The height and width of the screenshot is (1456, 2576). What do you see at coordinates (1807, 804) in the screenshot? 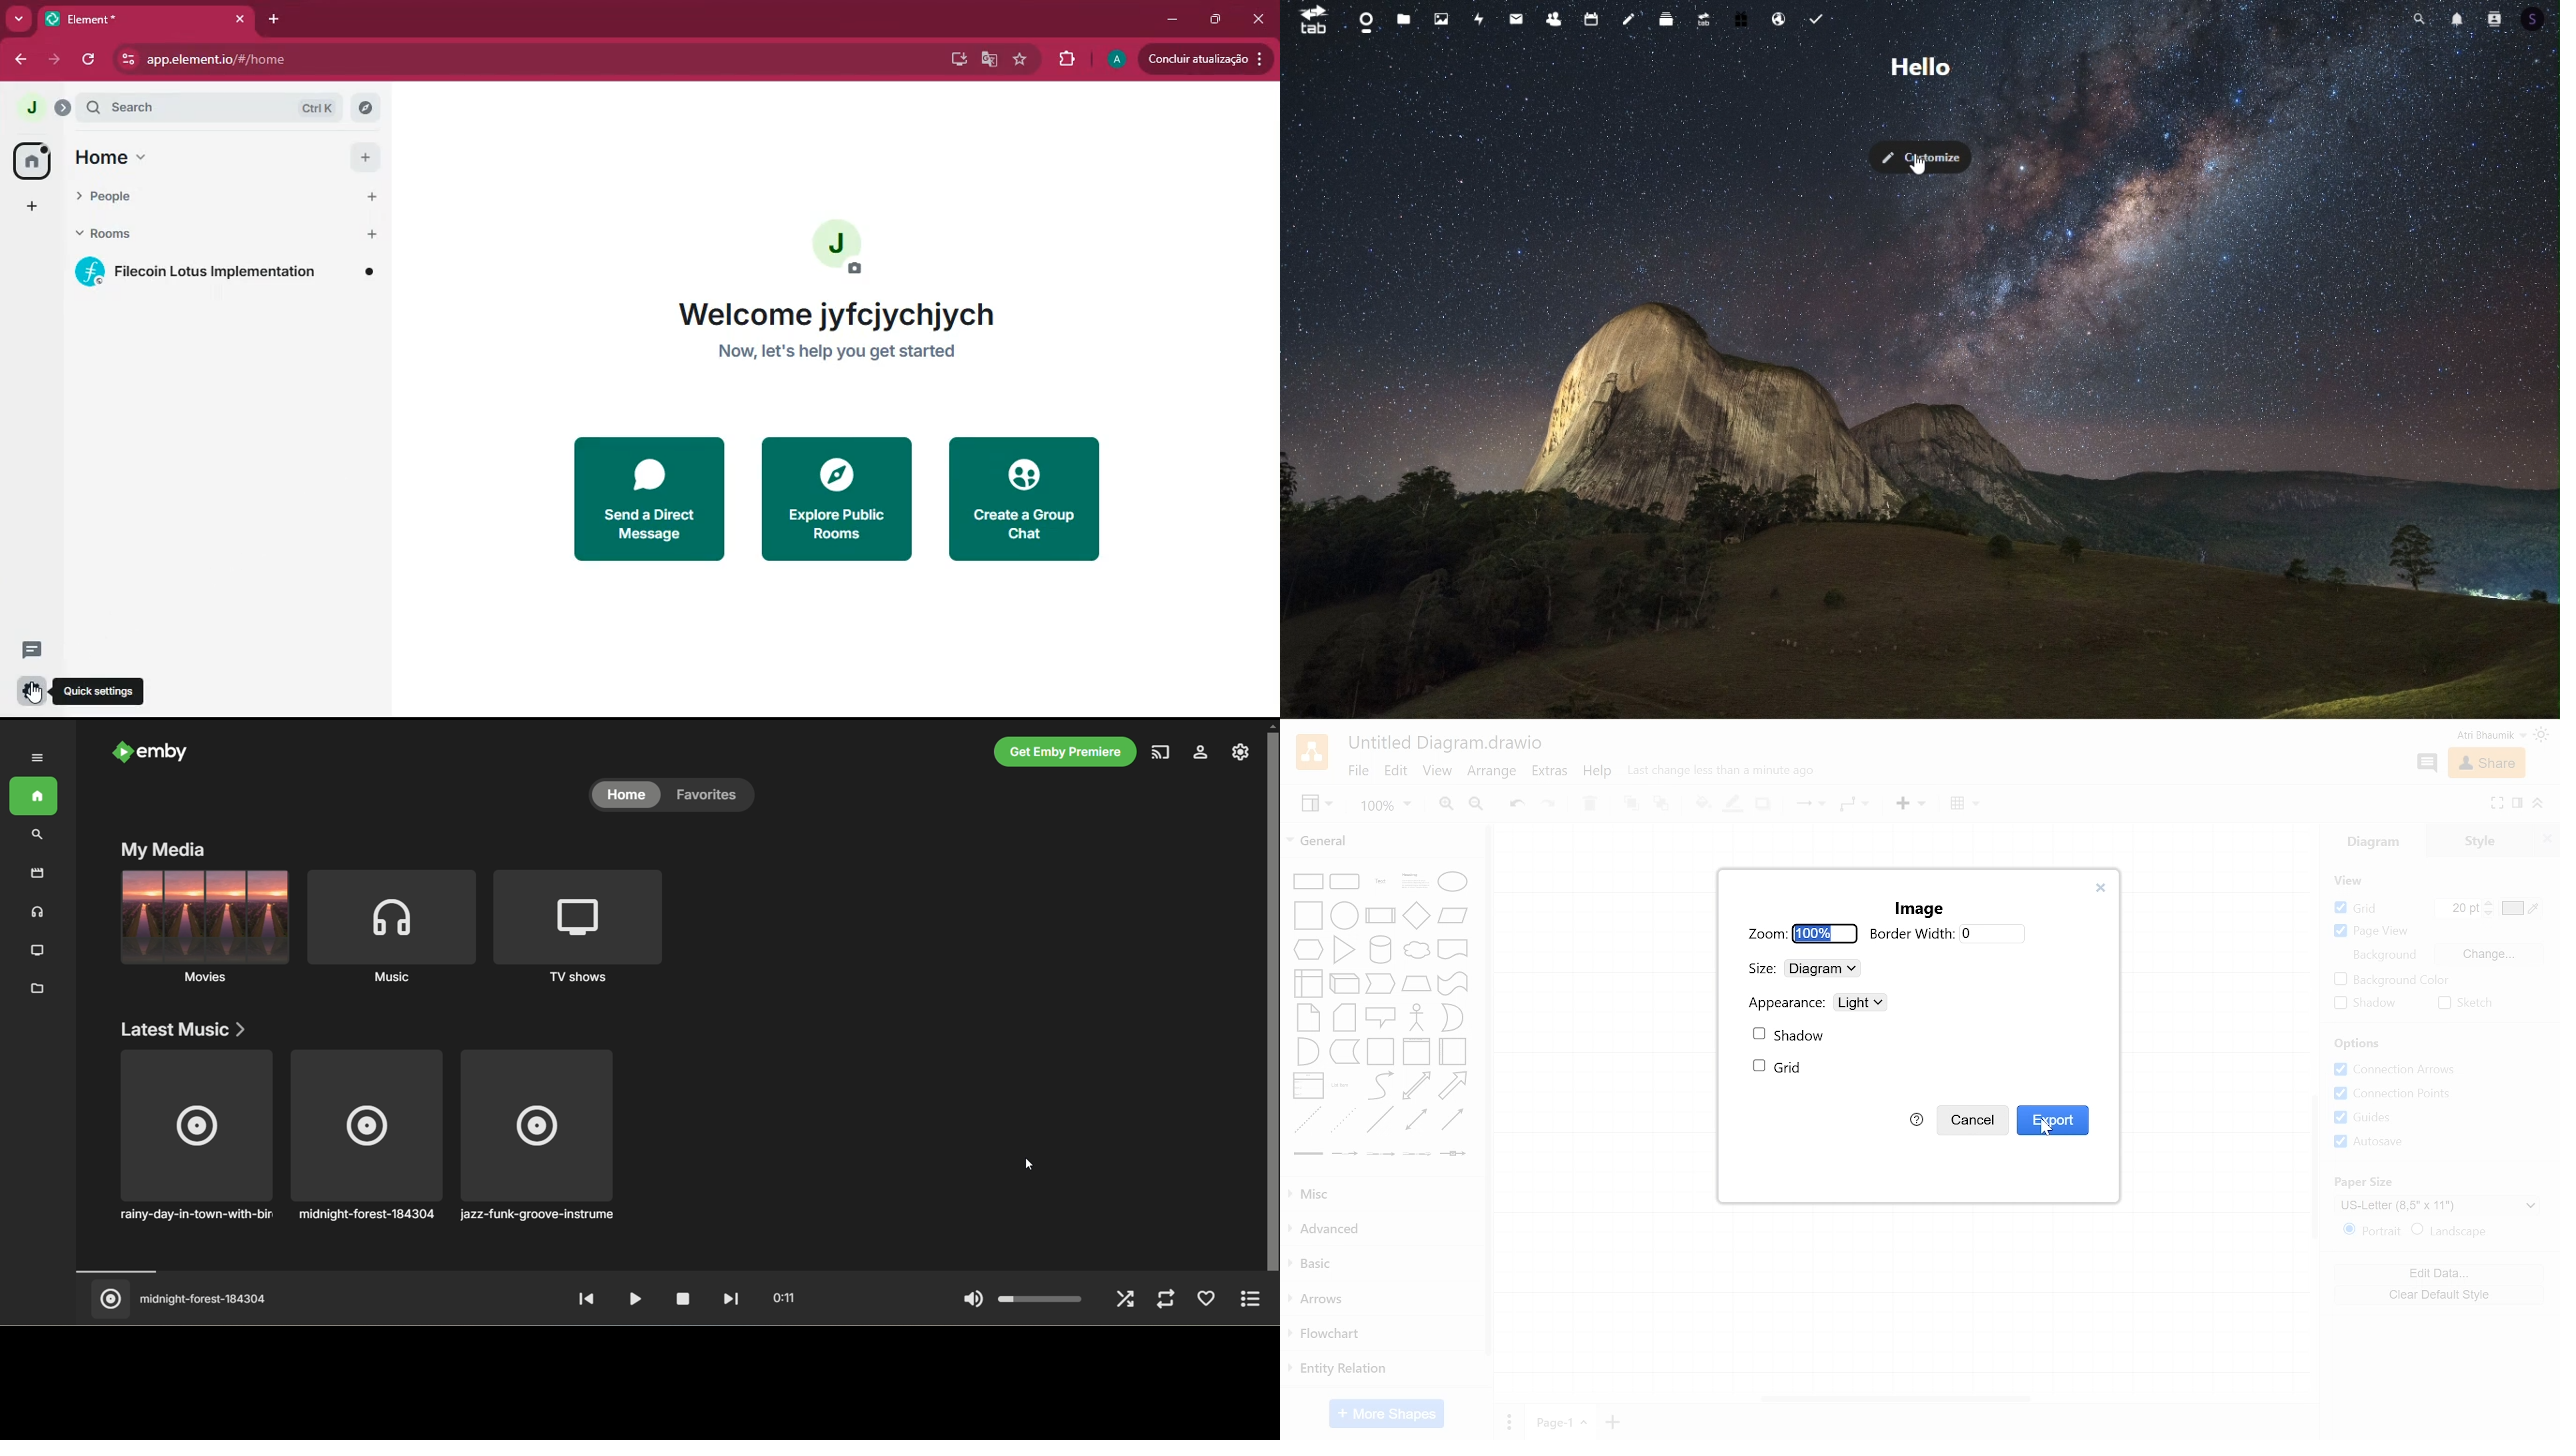
I see `Connection` at bounding box center [1807, 804].